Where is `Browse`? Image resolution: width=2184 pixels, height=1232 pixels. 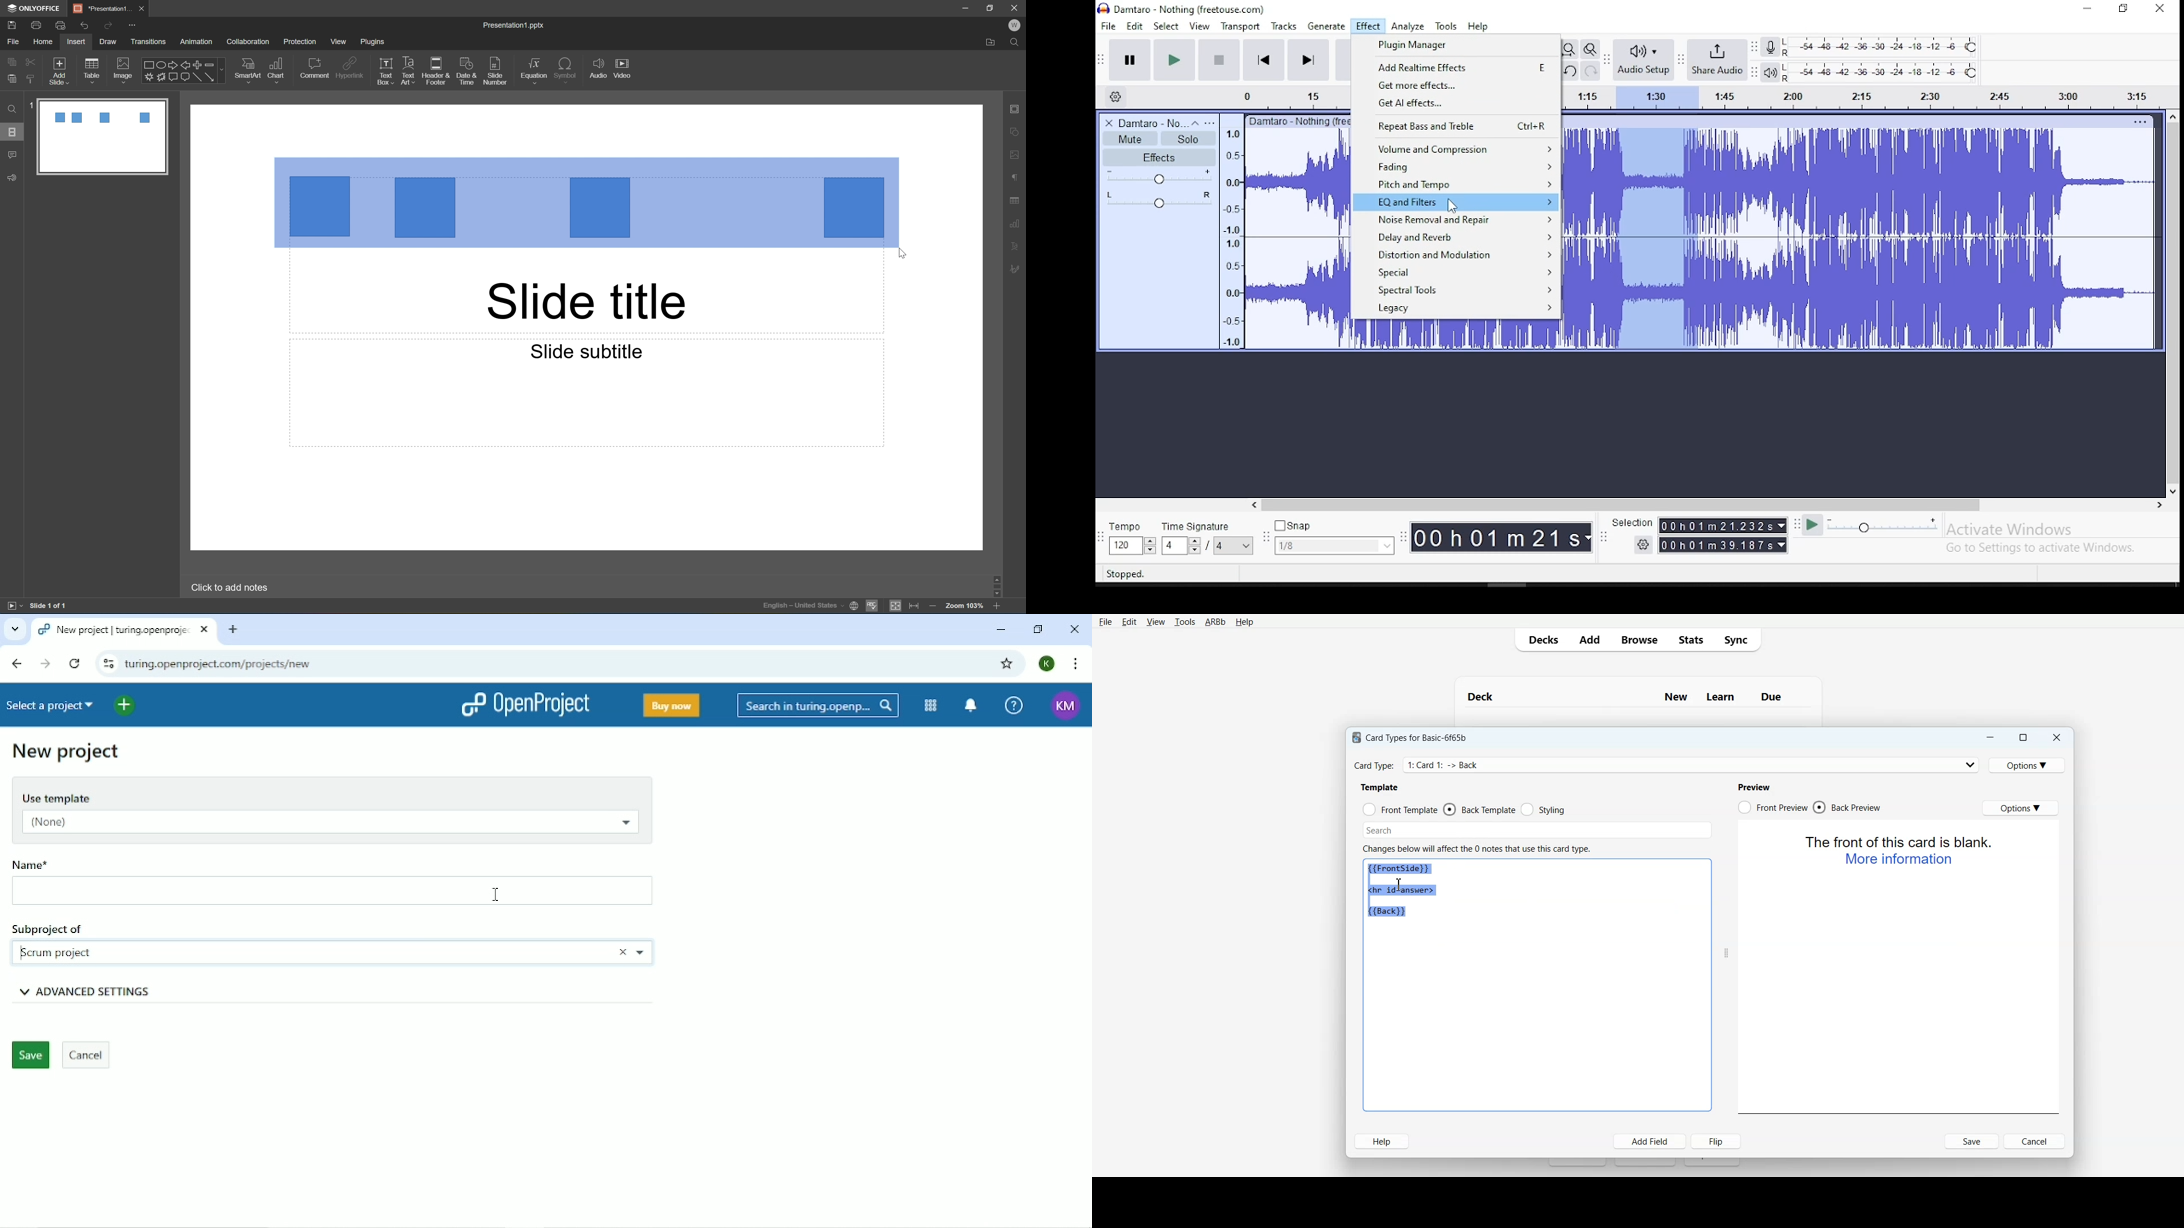
Browse is located at coordinates (1638, 640).